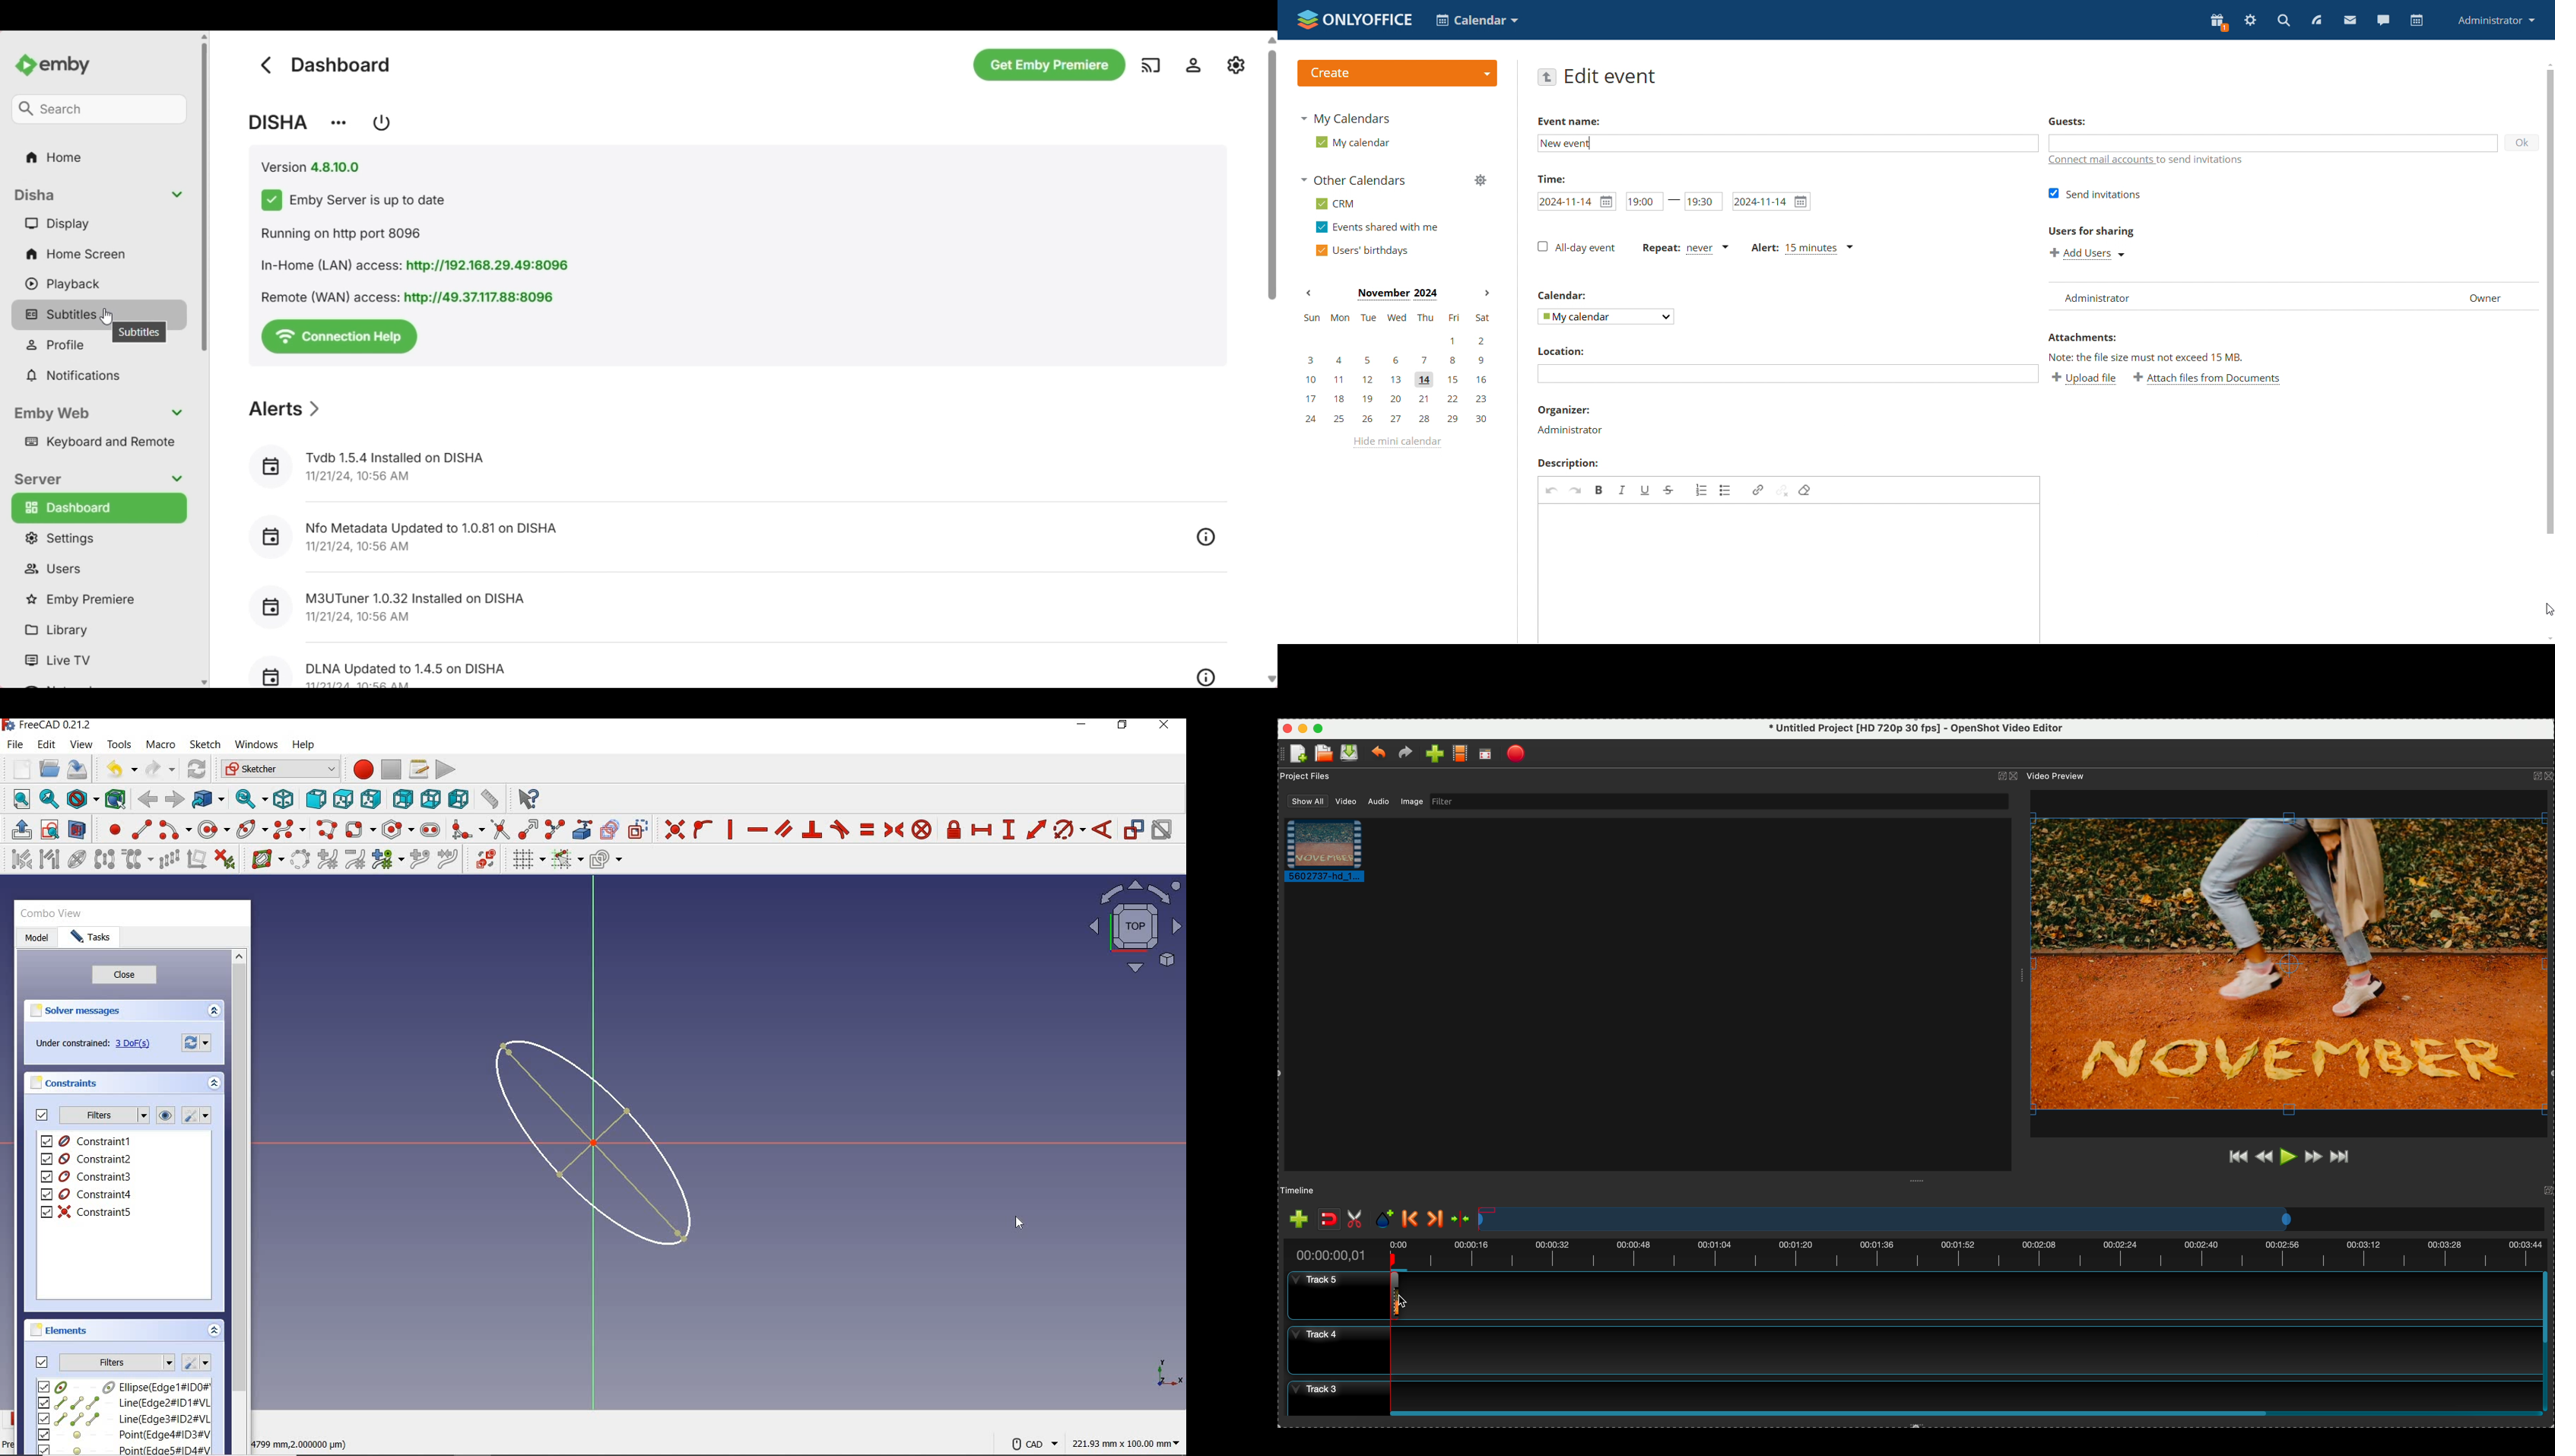  I want to click on system name, so click(47, 726).